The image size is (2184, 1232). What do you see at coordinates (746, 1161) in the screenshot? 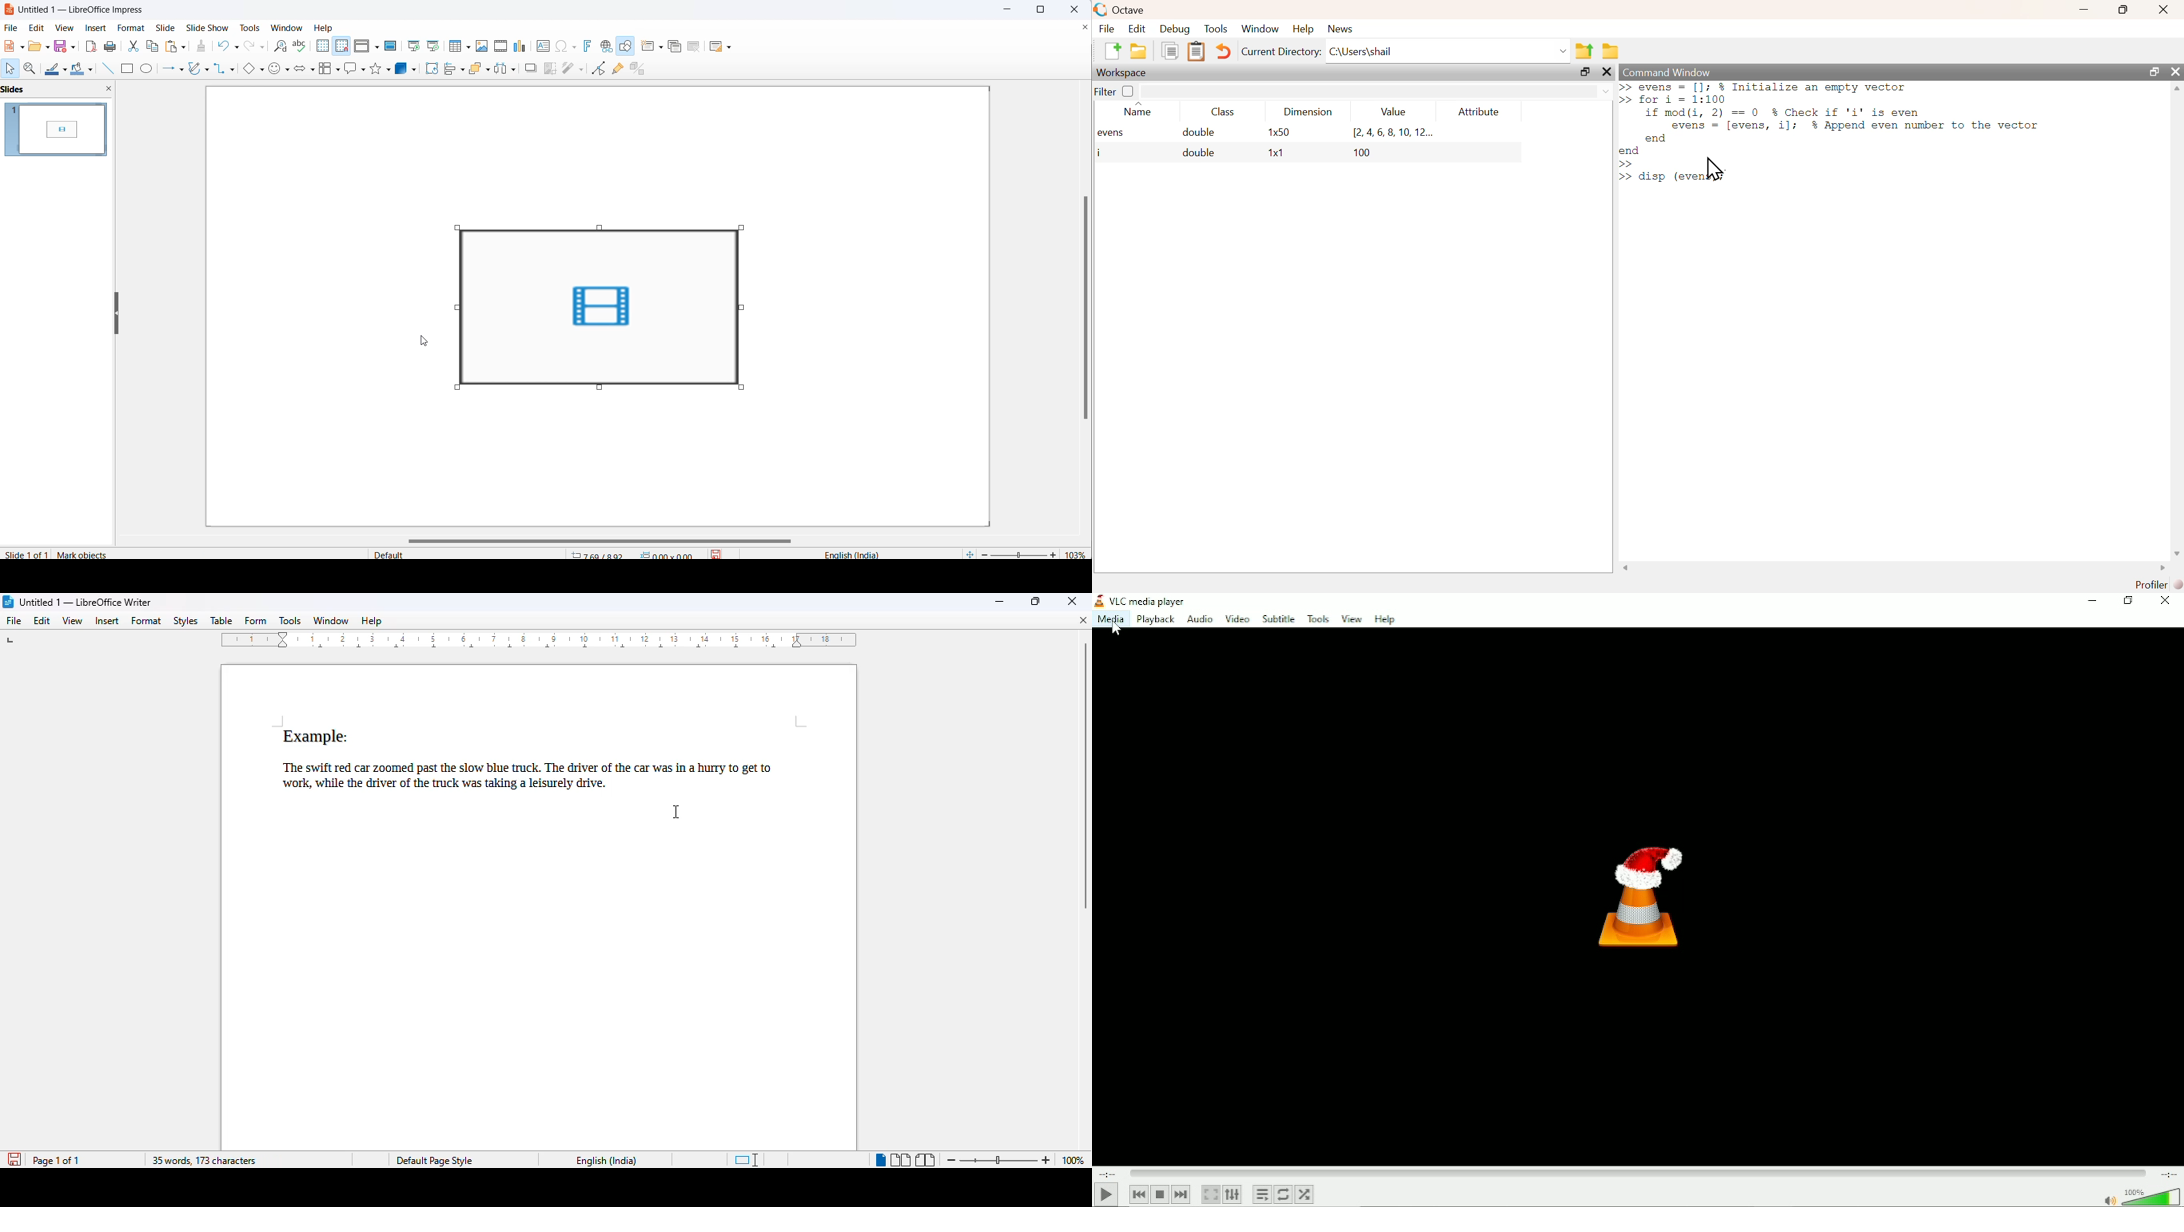
I see `standard selection` at bounding box center [746, 1161].